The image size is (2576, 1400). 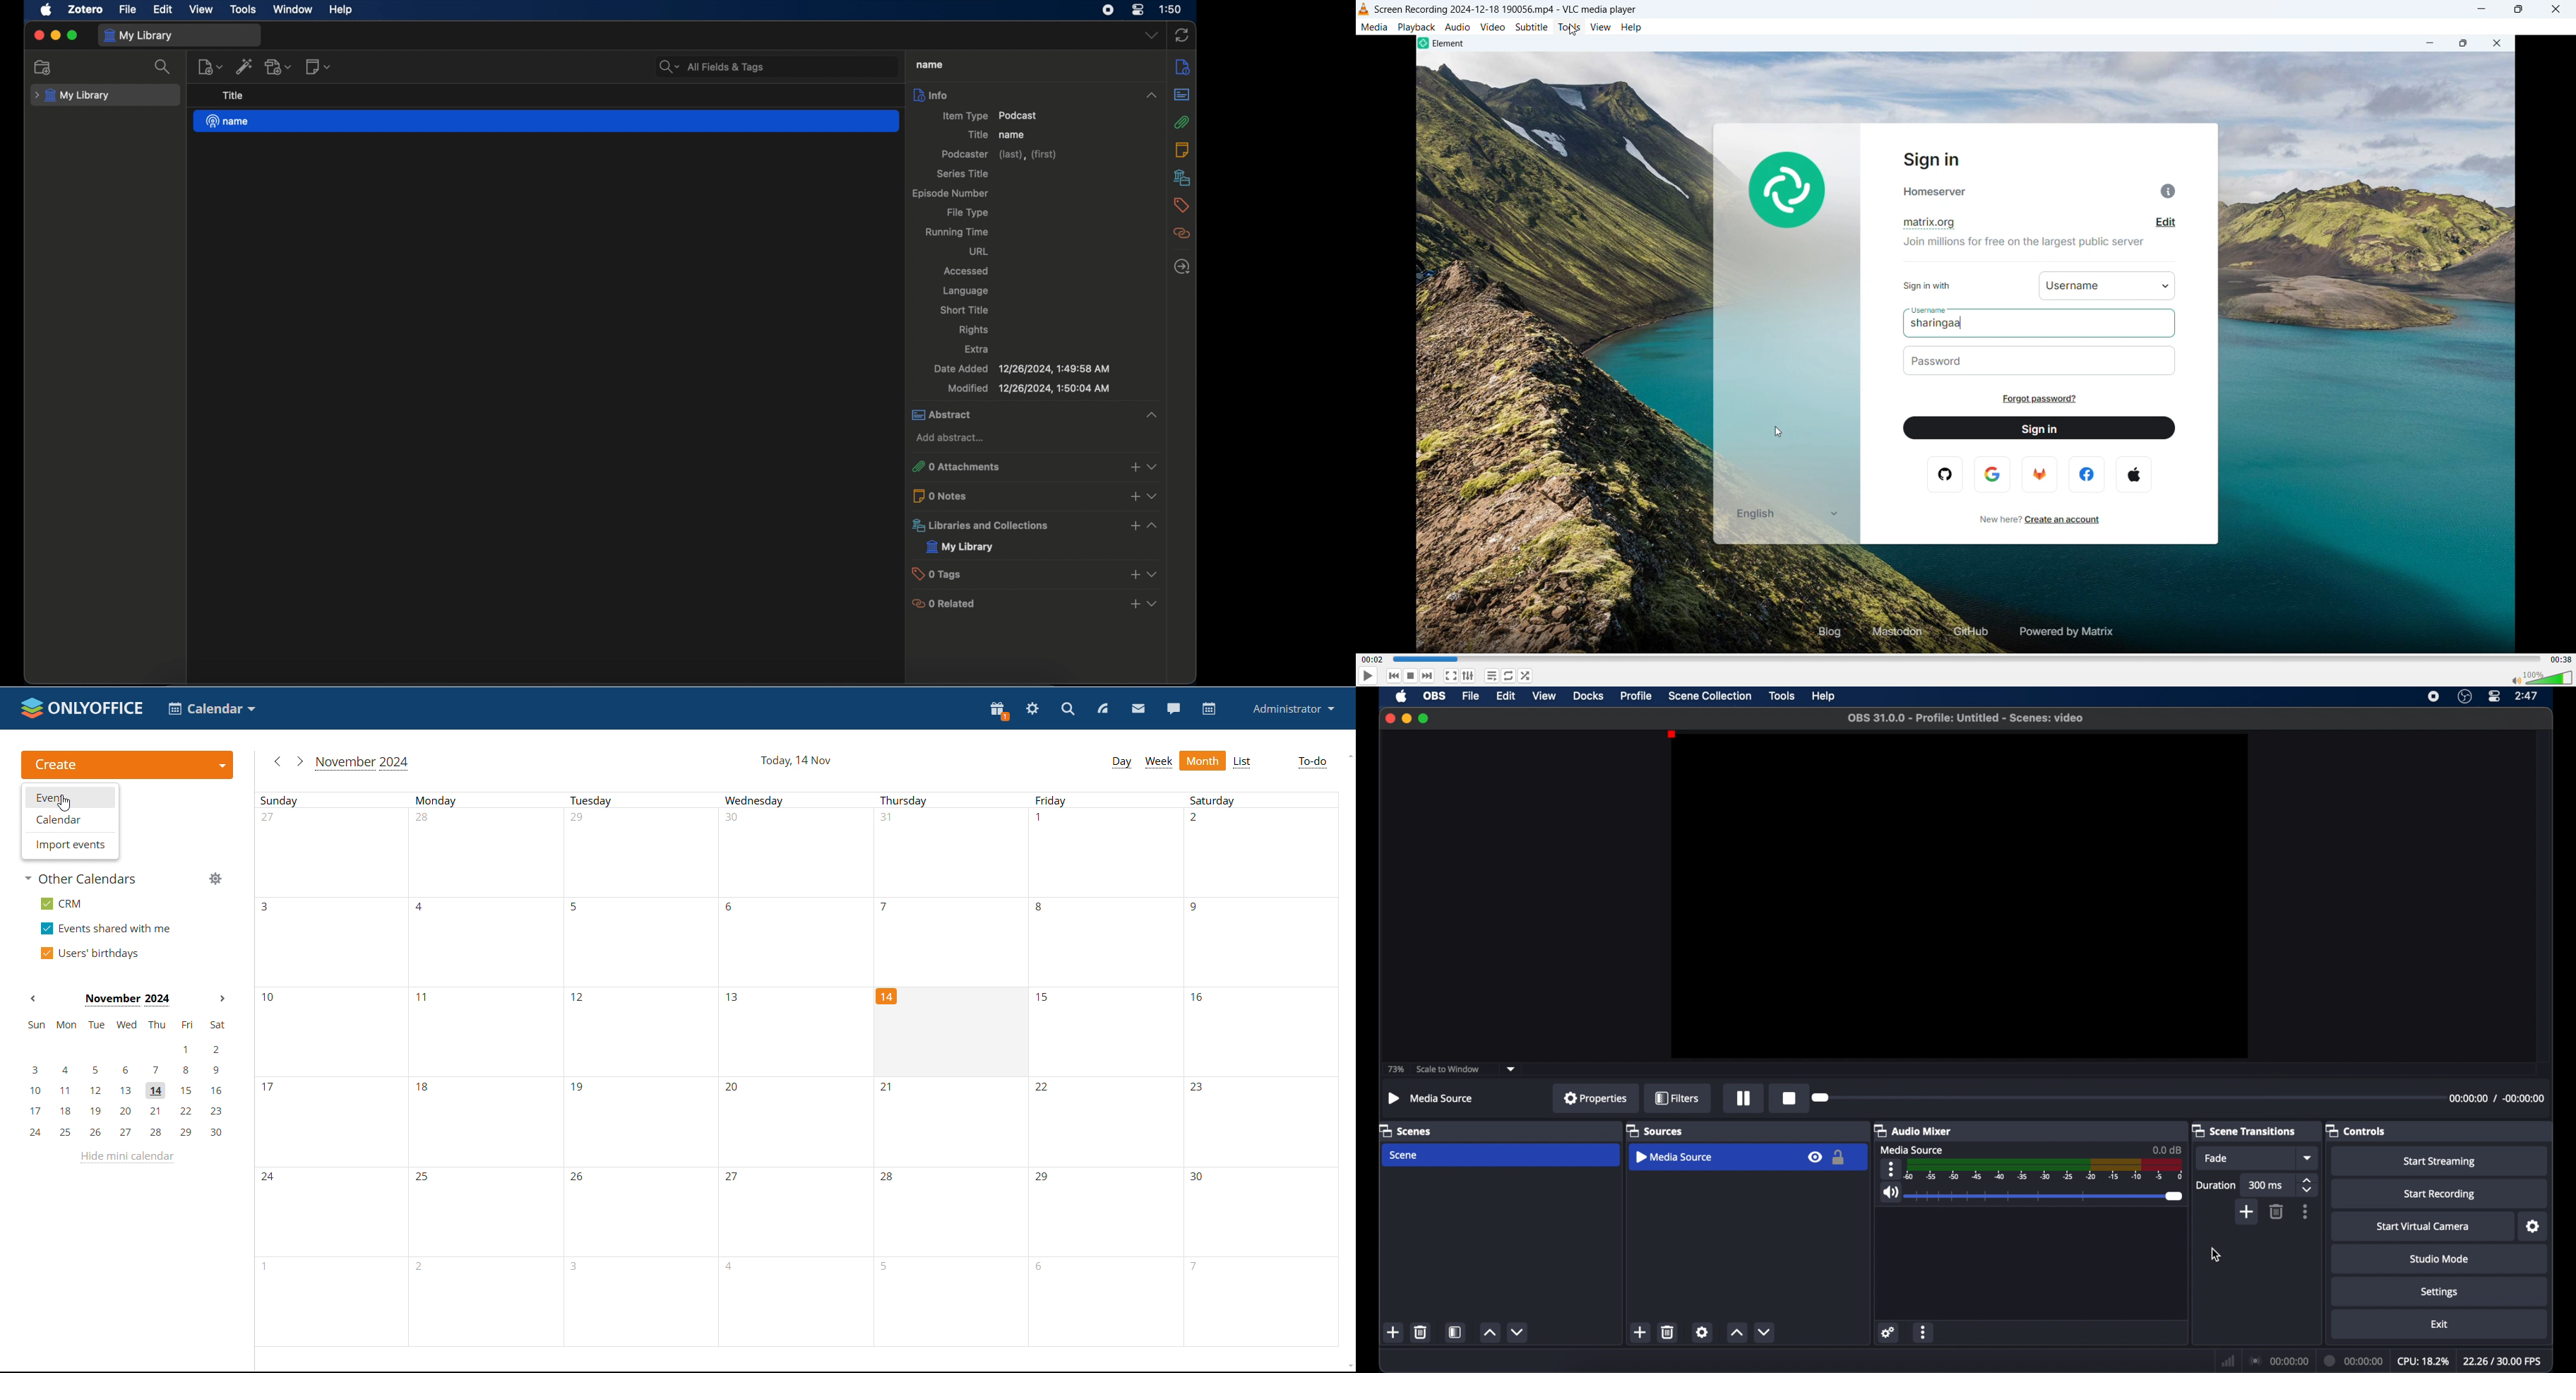 What do you see at coordinates (2108, 284) in the screenshot?
I see `username` at bounding box center [2108, 284].